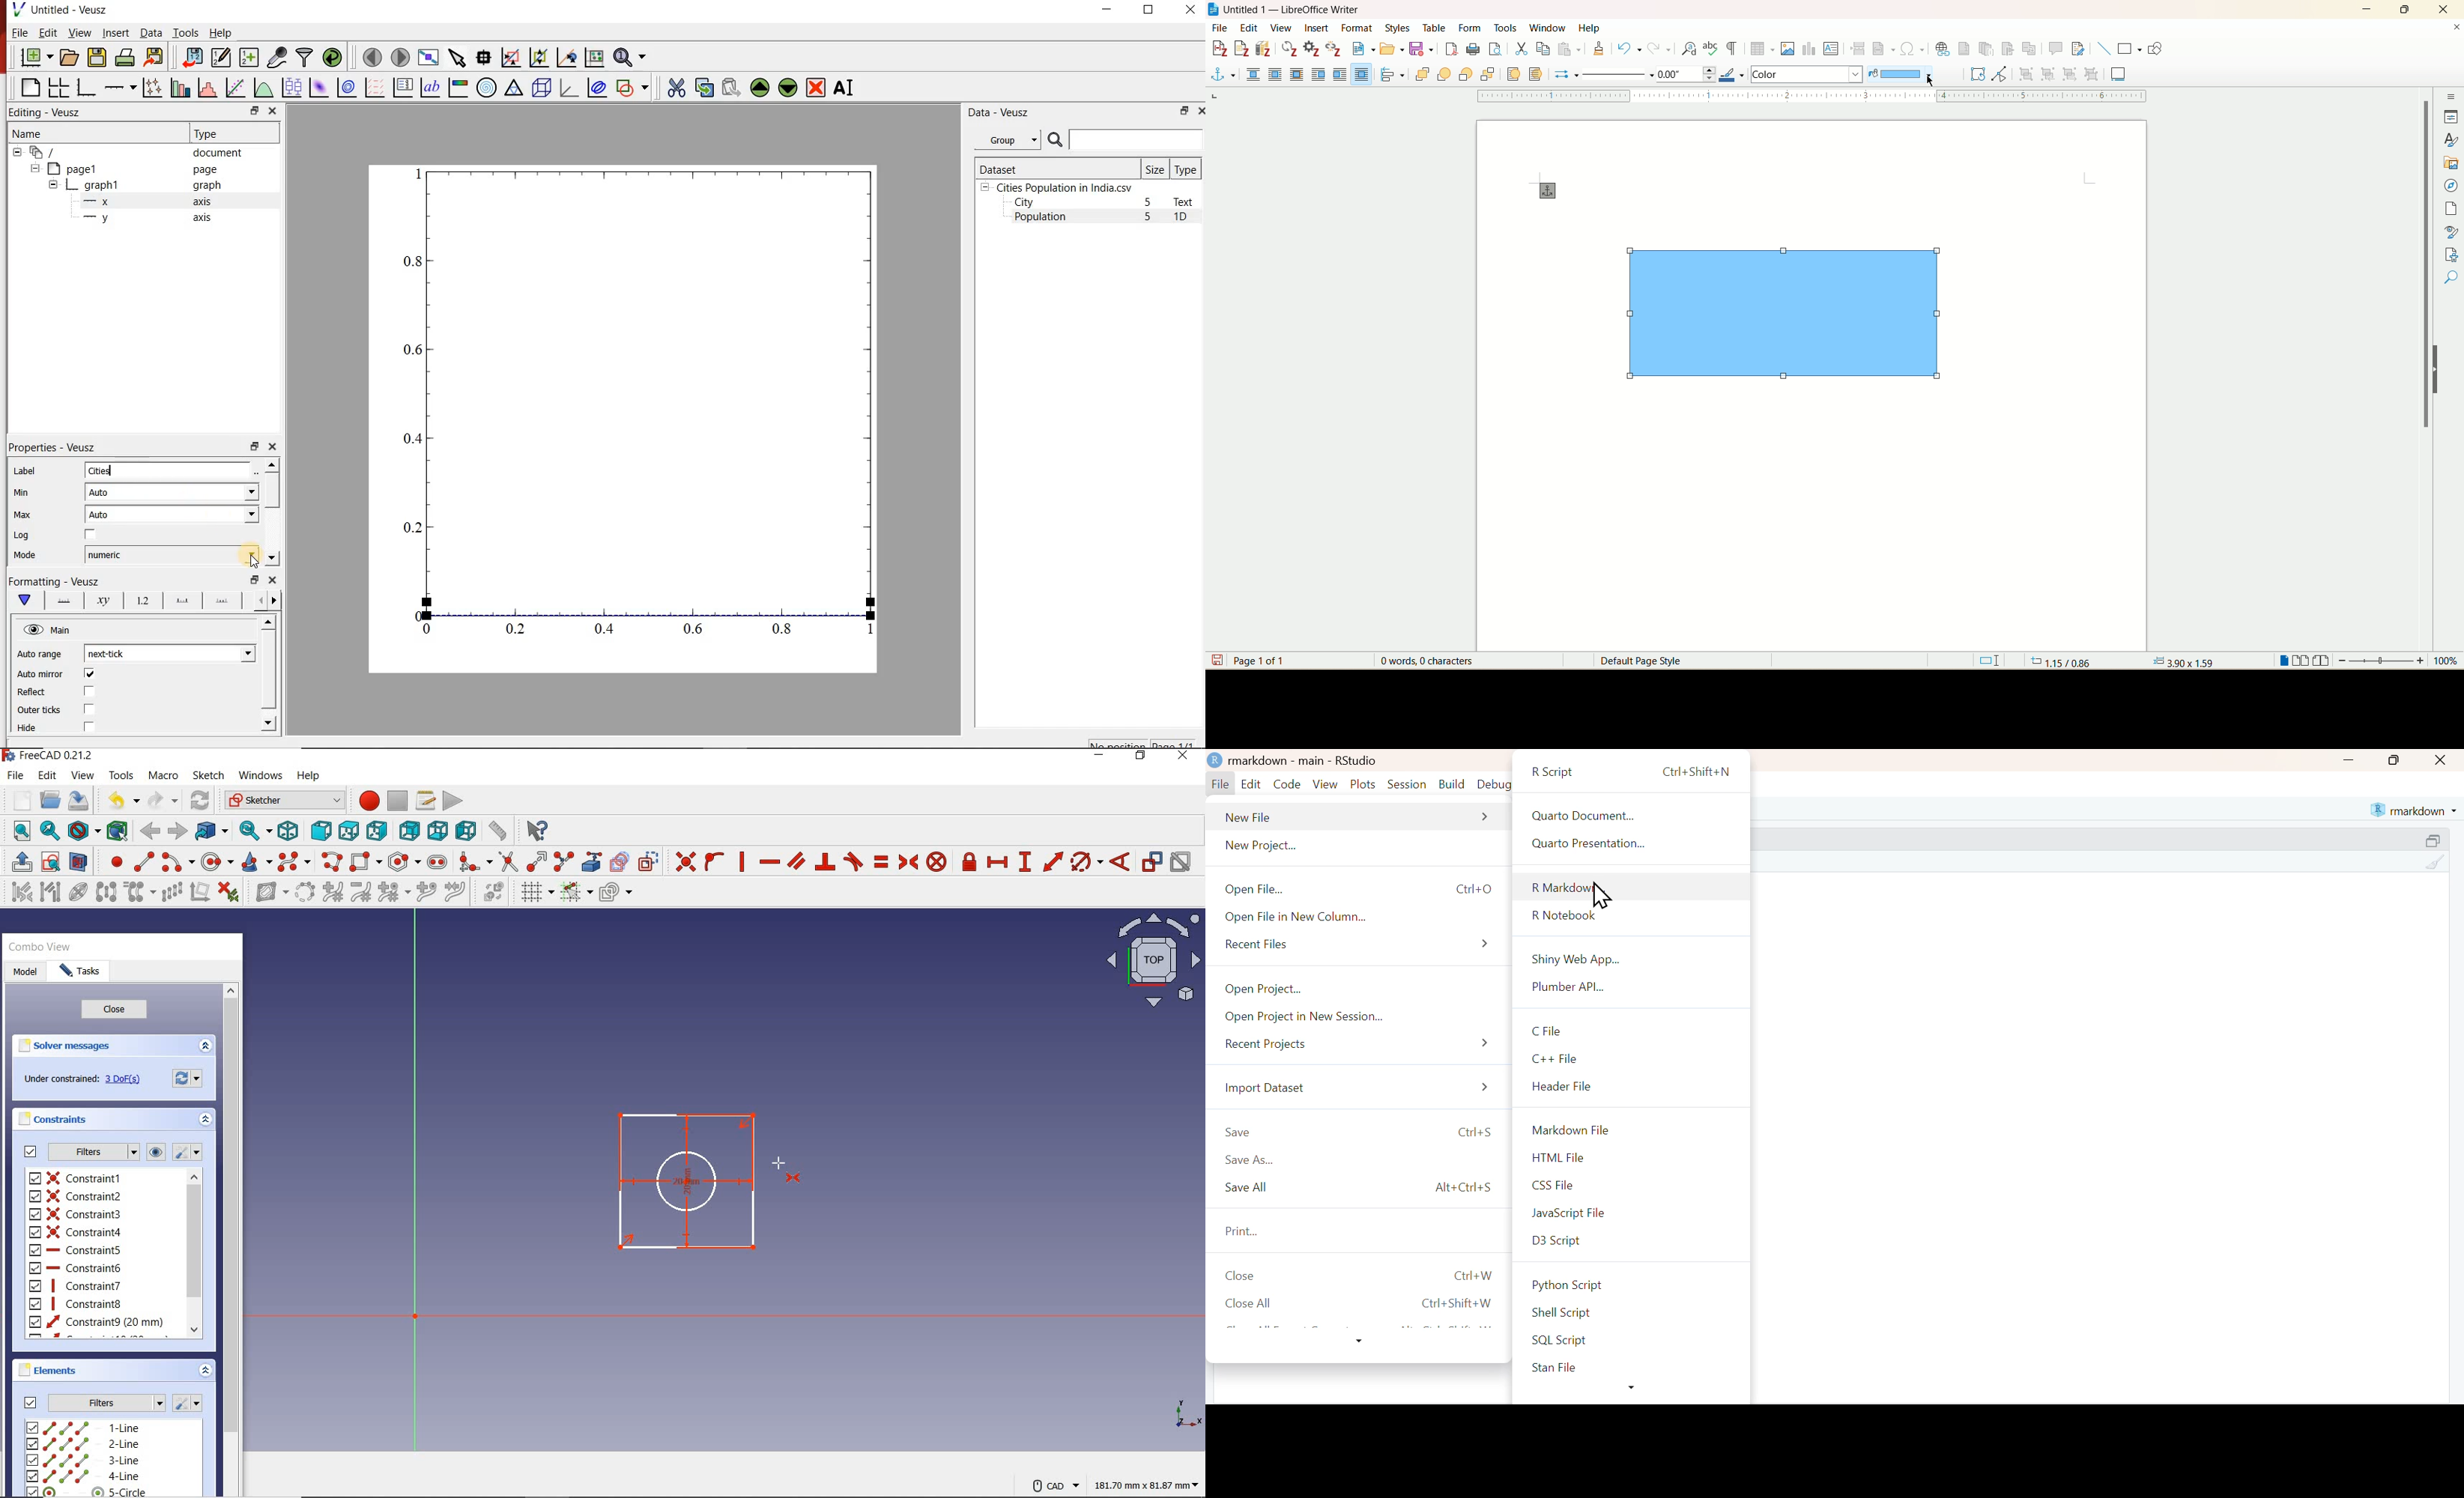  Describe the element at coordinates (427, 801) in the screenshot. I see `macros` at that location.